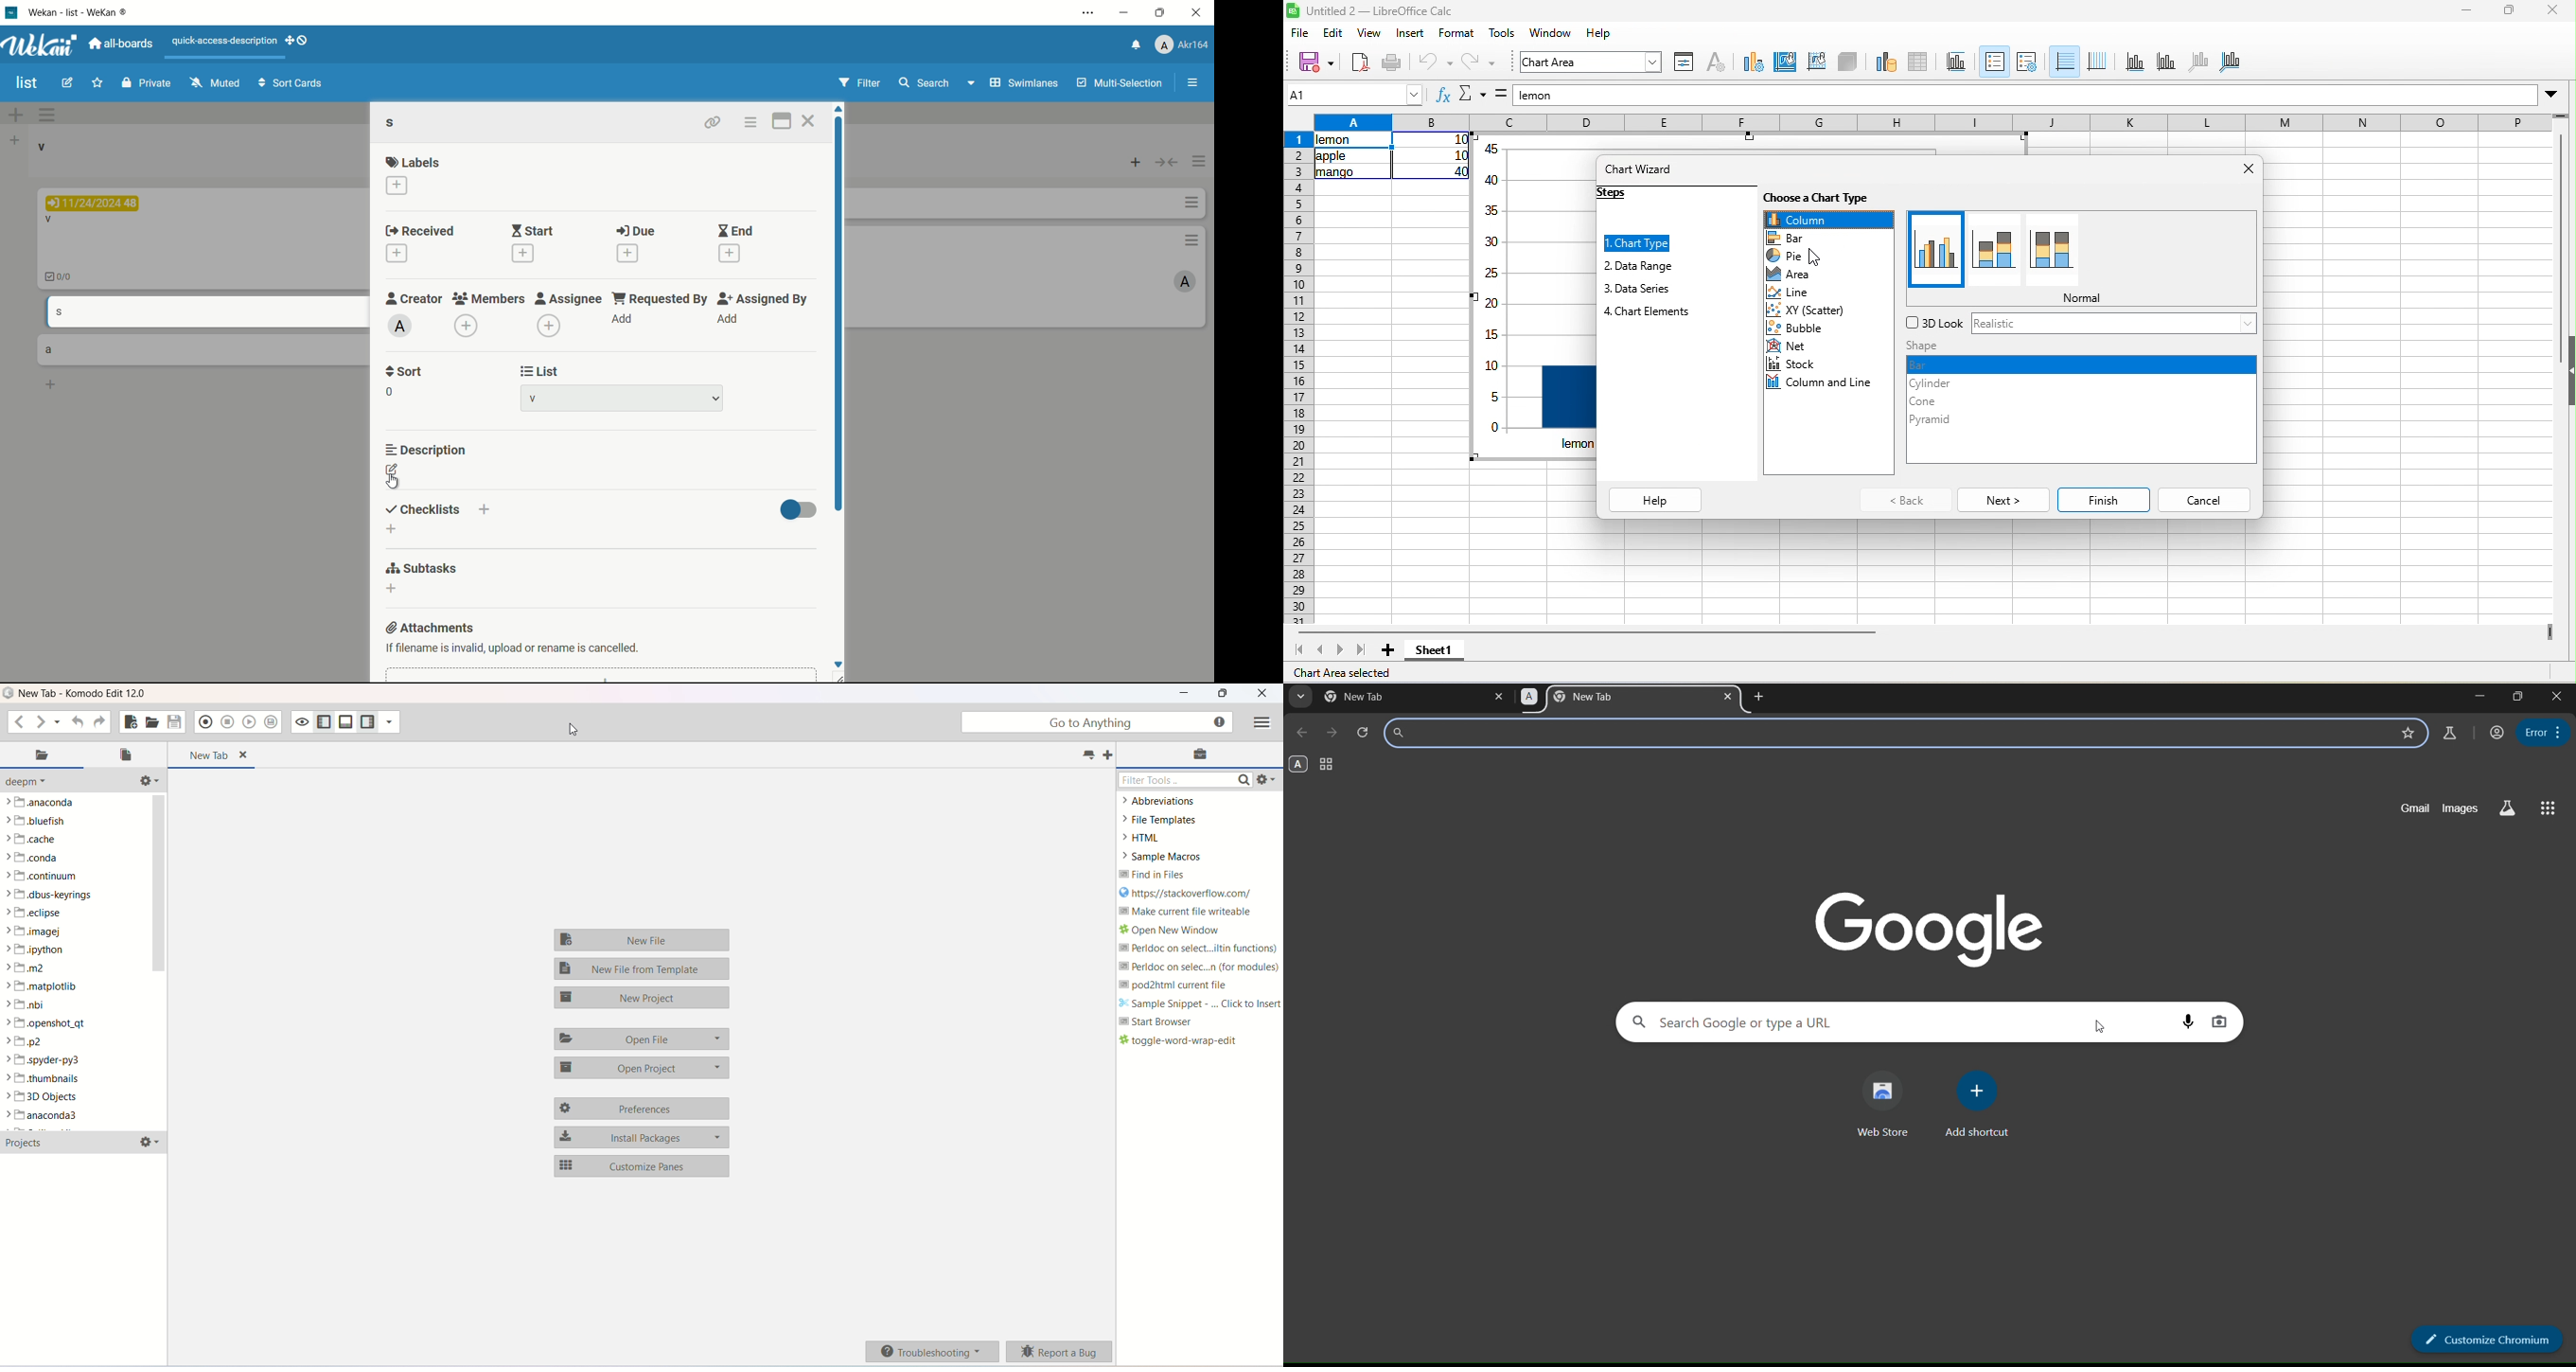 This screenshot has height=1372, width=2576. I want to click on voice search, so click(2187, 1022).